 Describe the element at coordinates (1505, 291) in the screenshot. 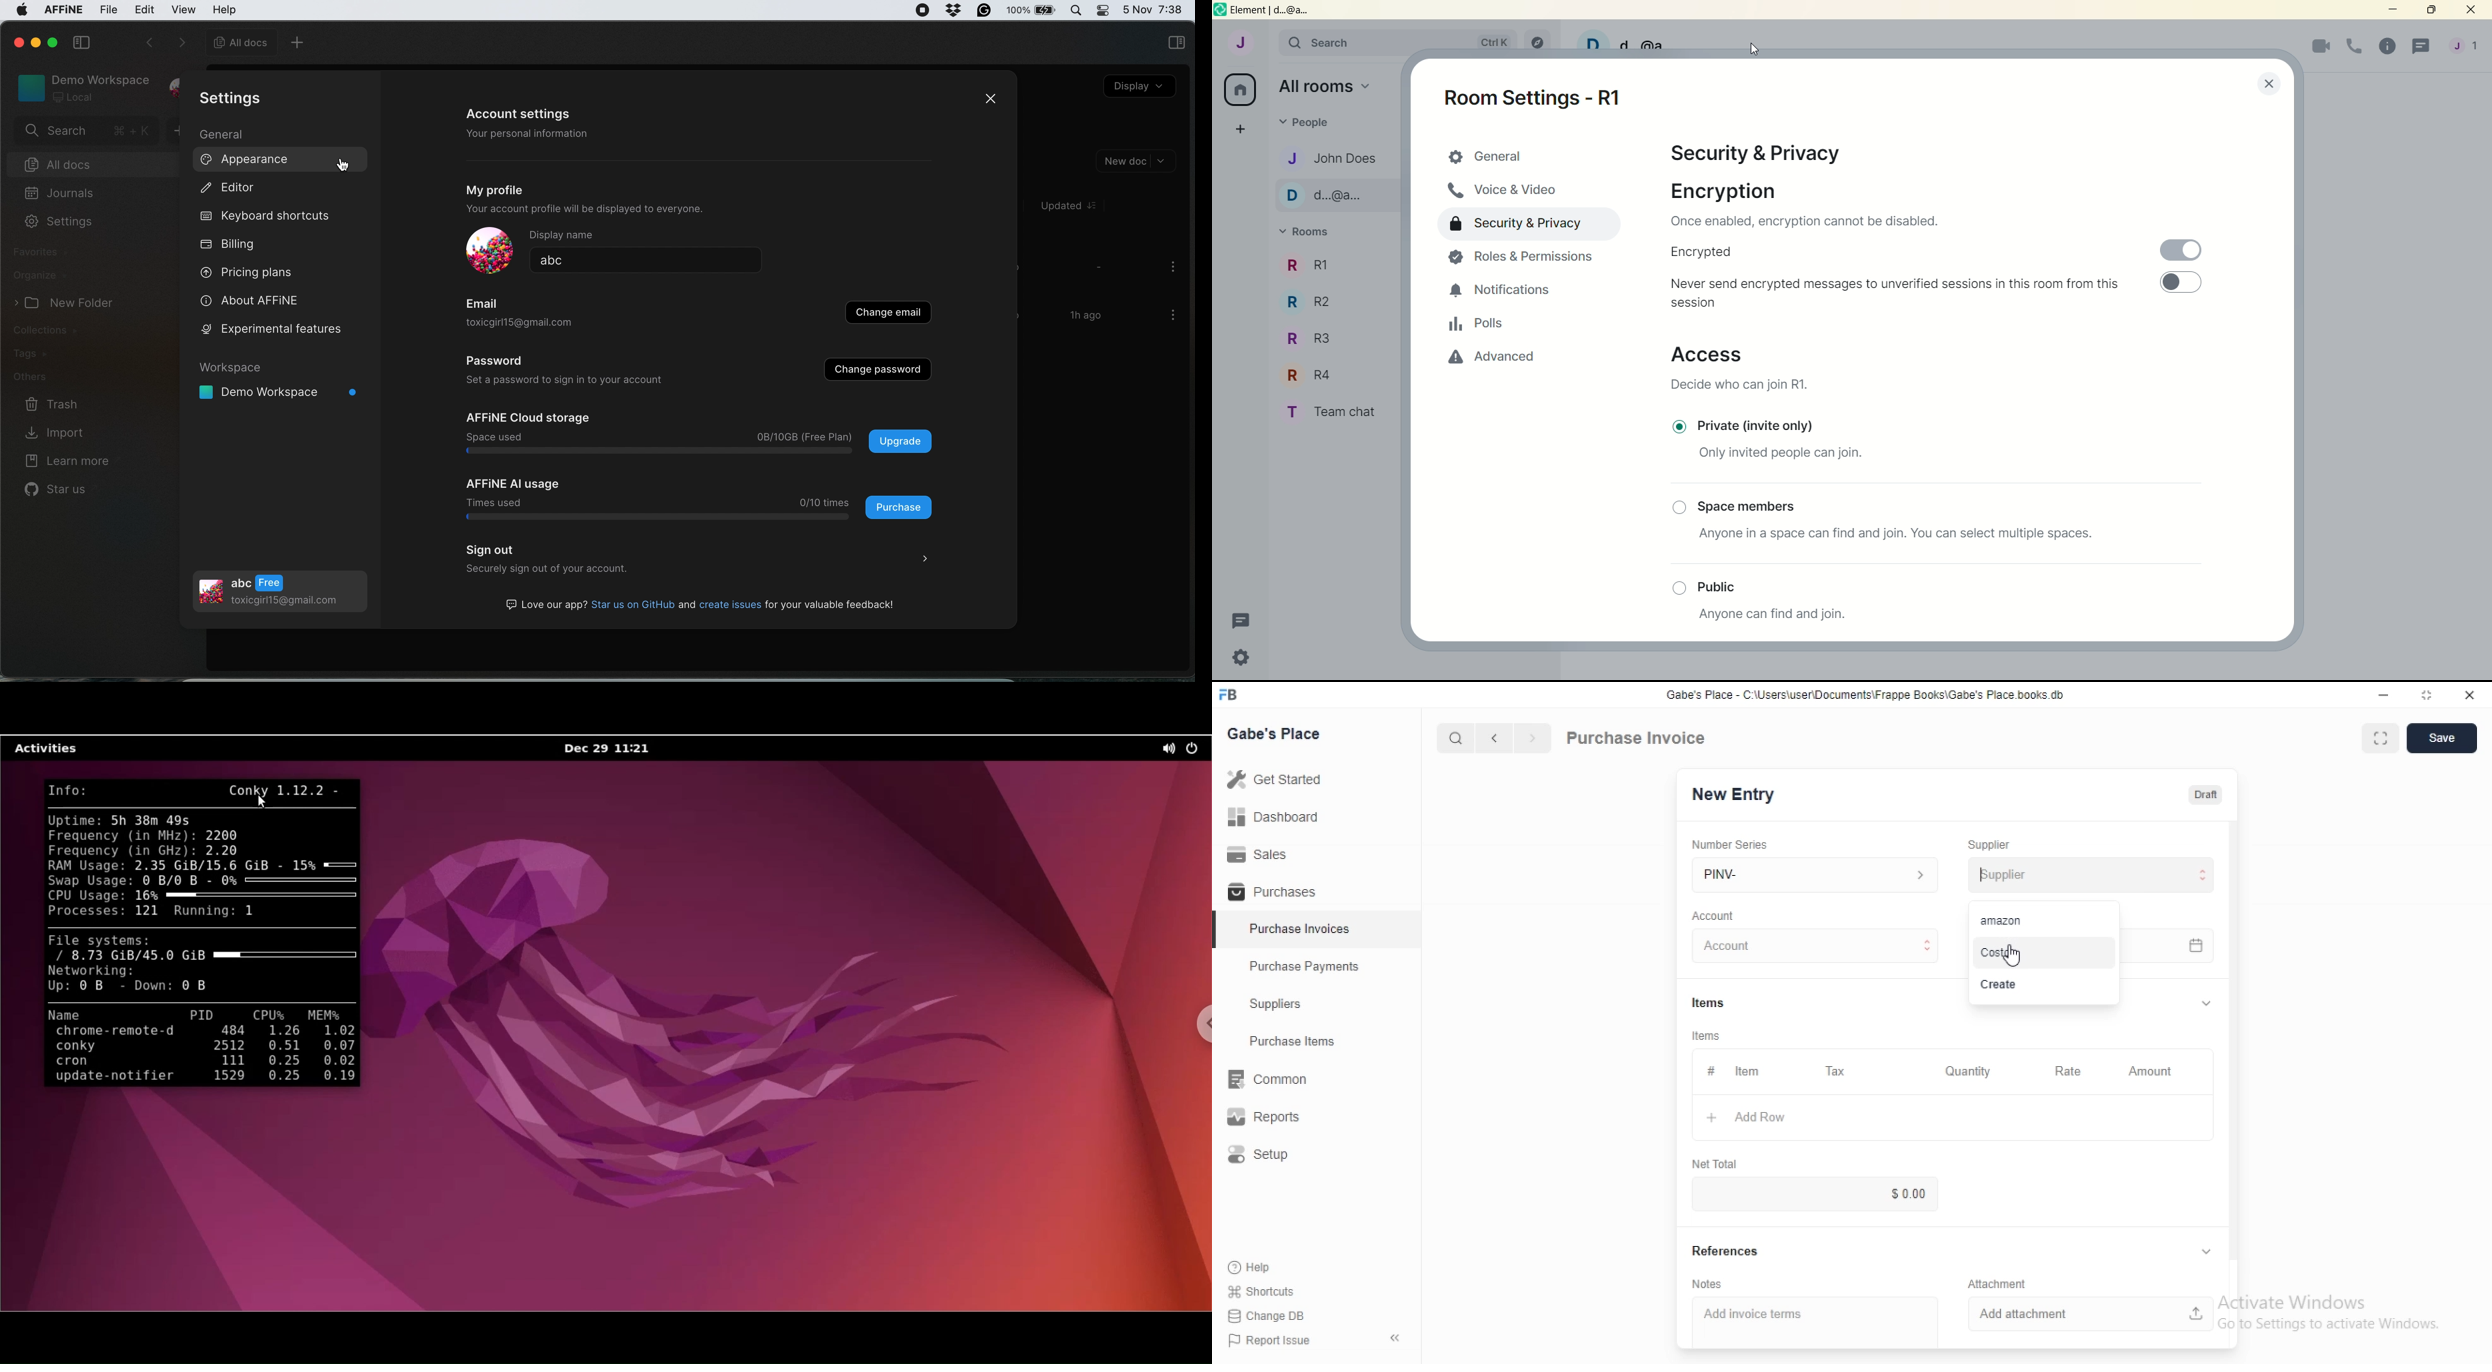

I see `notifications` at that location.